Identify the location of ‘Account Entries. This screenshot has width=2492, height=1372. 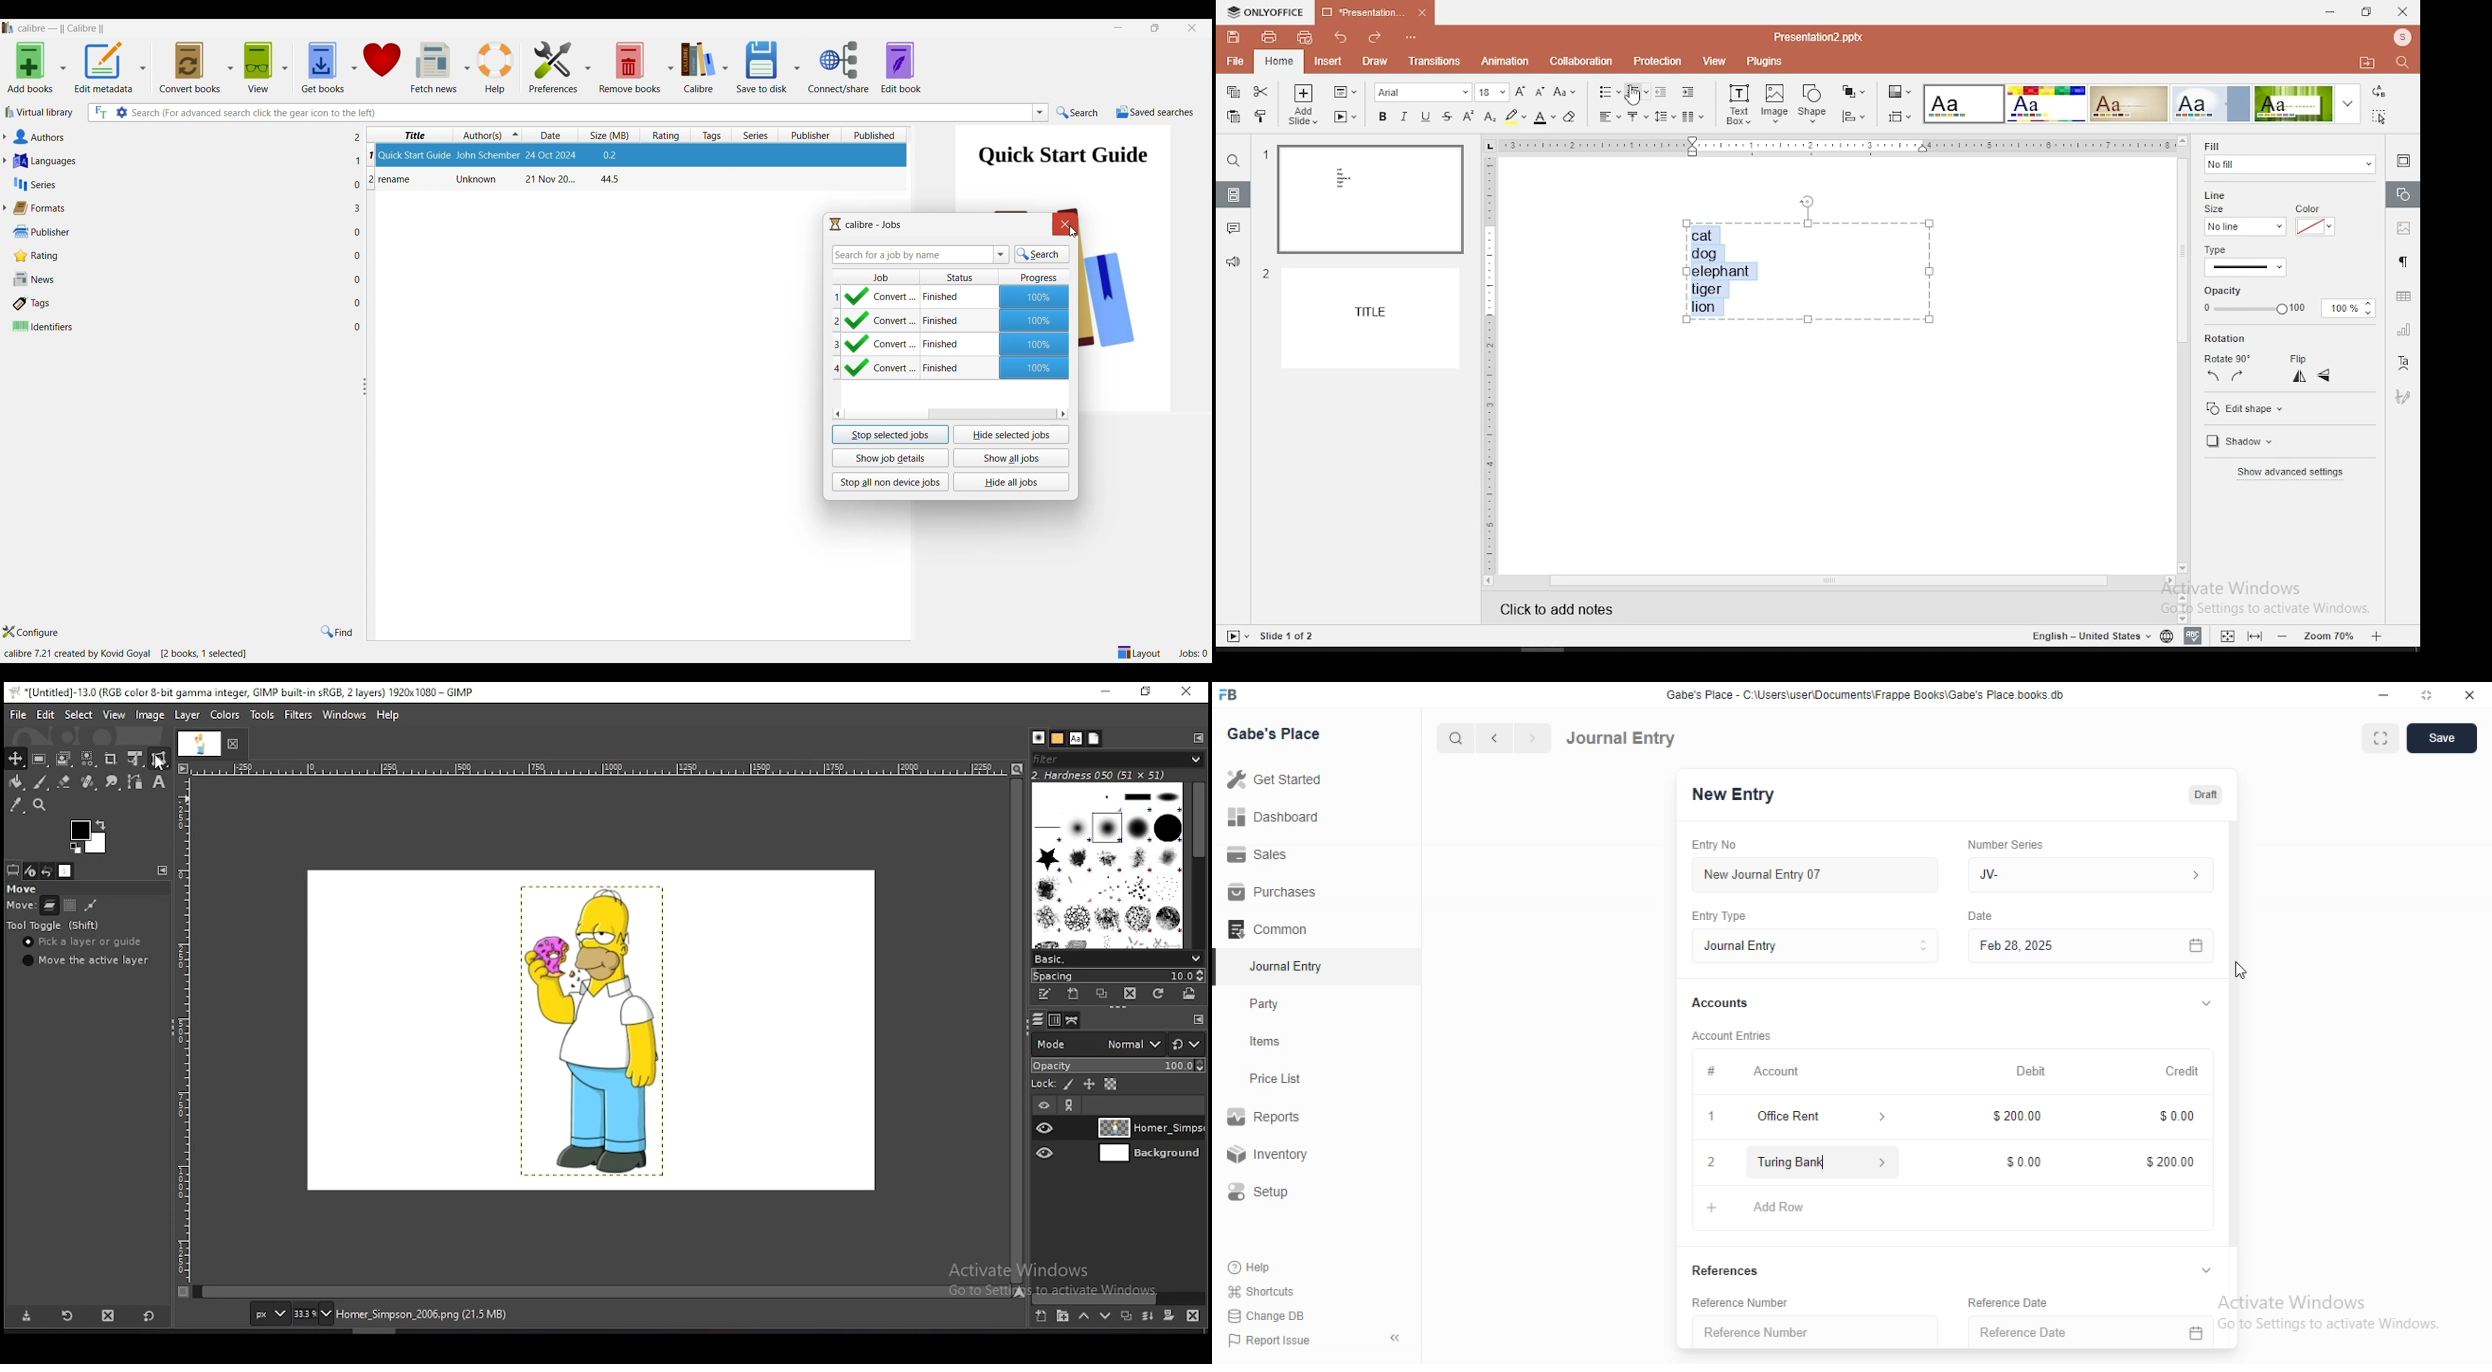
(1733, 1035).